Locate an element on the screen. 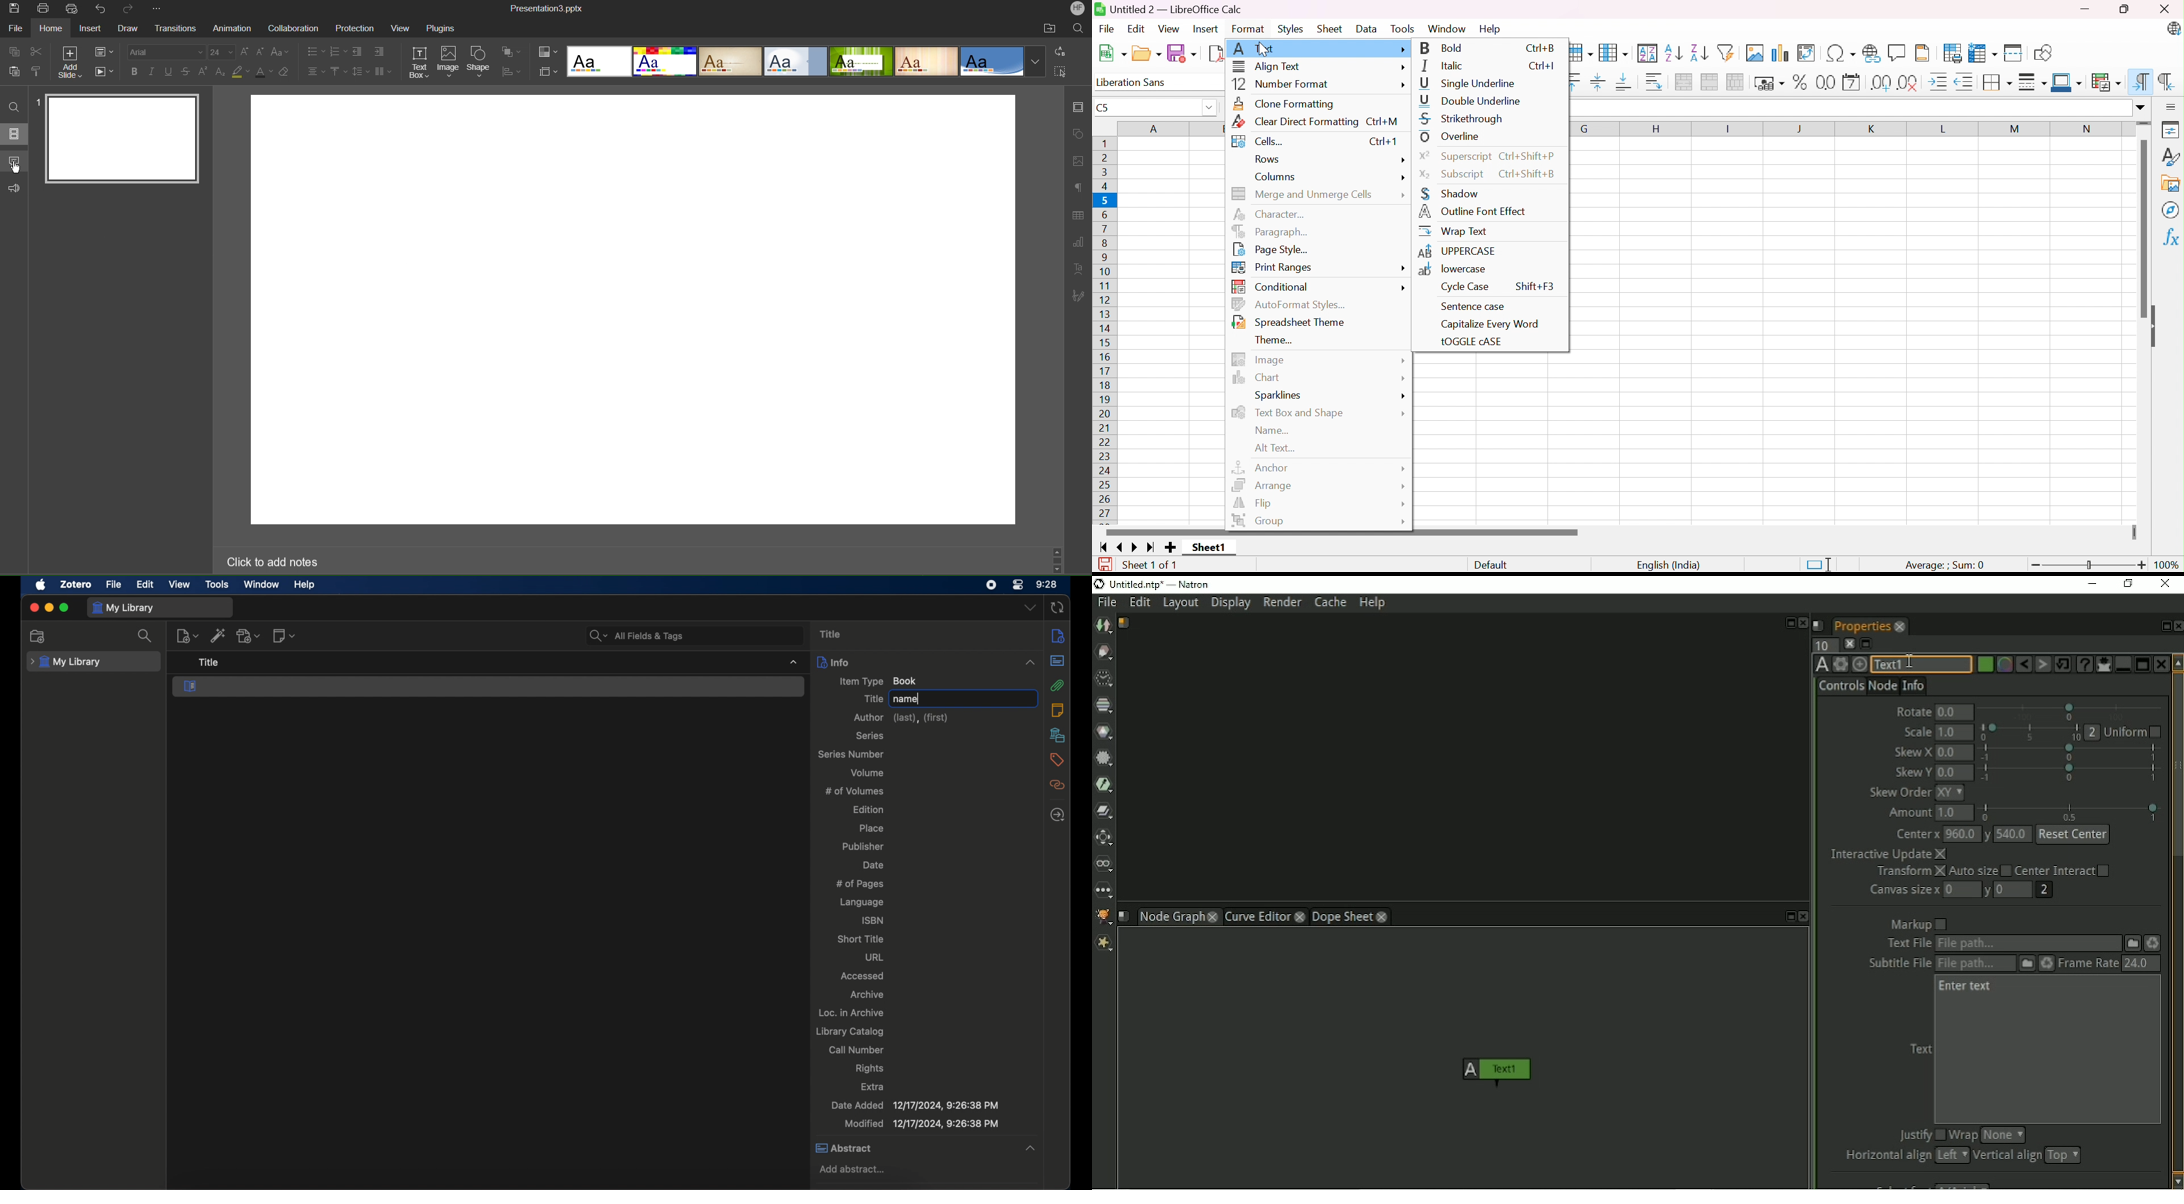 This screenshot has width=2184, height=1204. Name... is located at coordinates (1273, 431).